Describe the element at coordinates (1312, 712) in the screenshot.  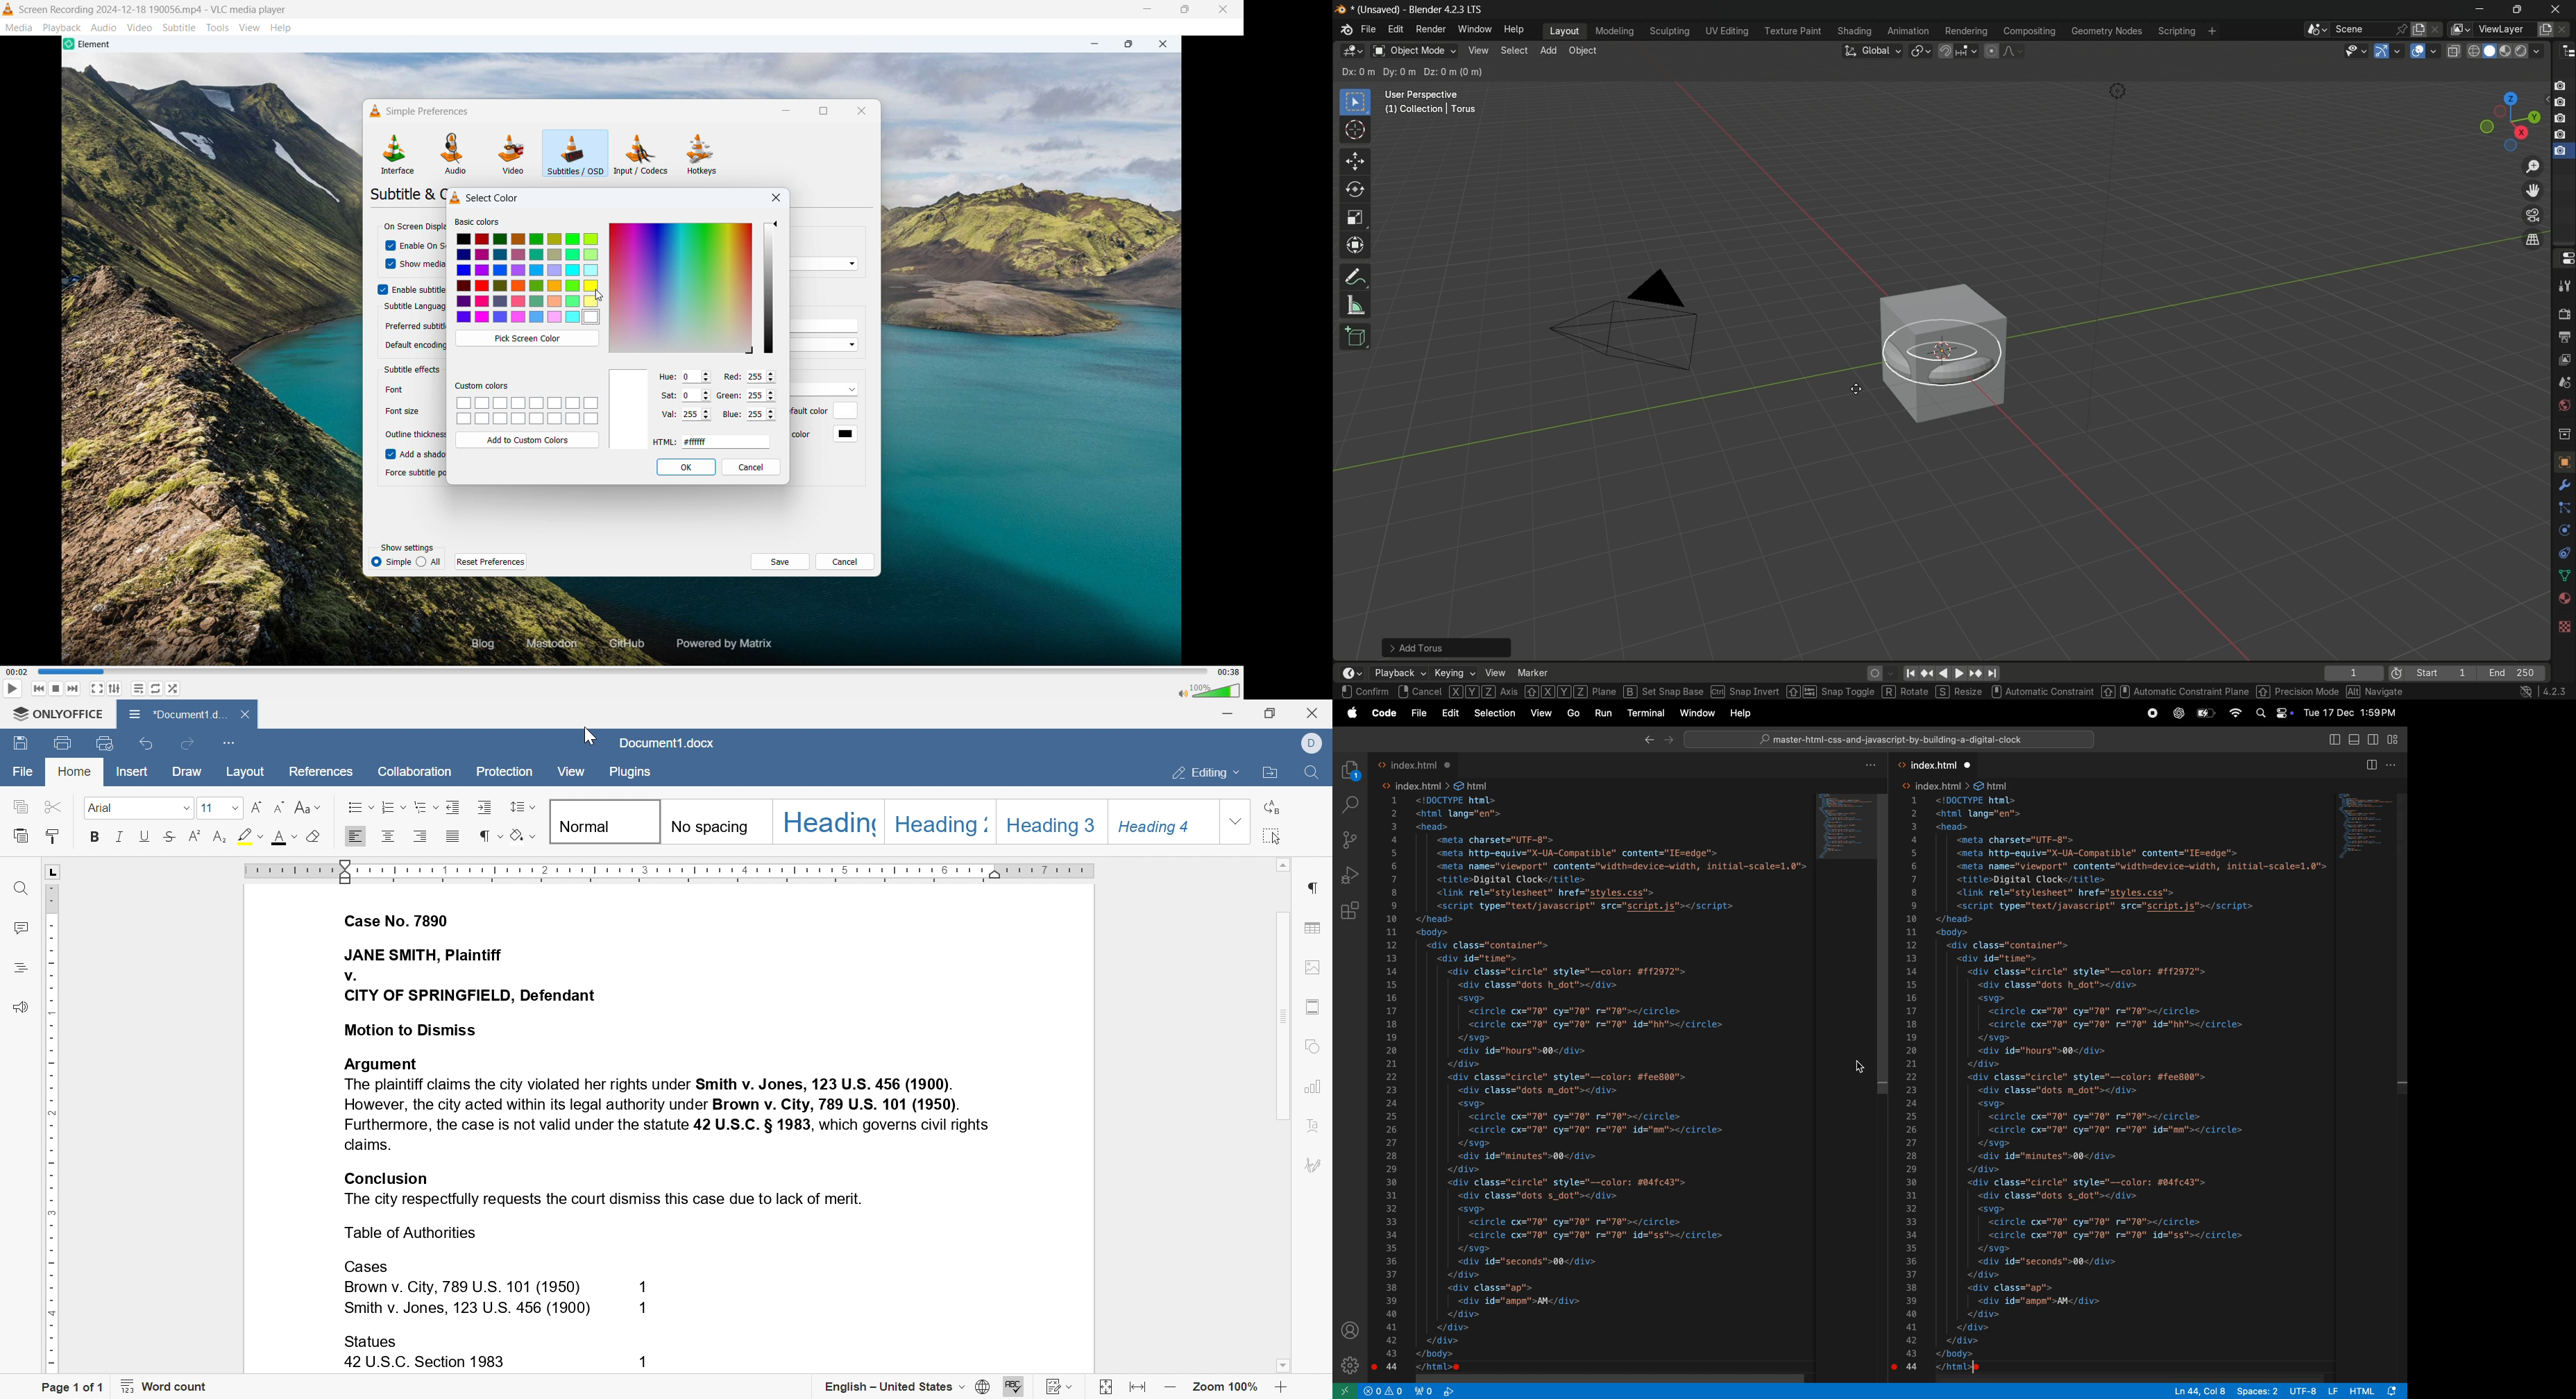
I see `close` at that location.